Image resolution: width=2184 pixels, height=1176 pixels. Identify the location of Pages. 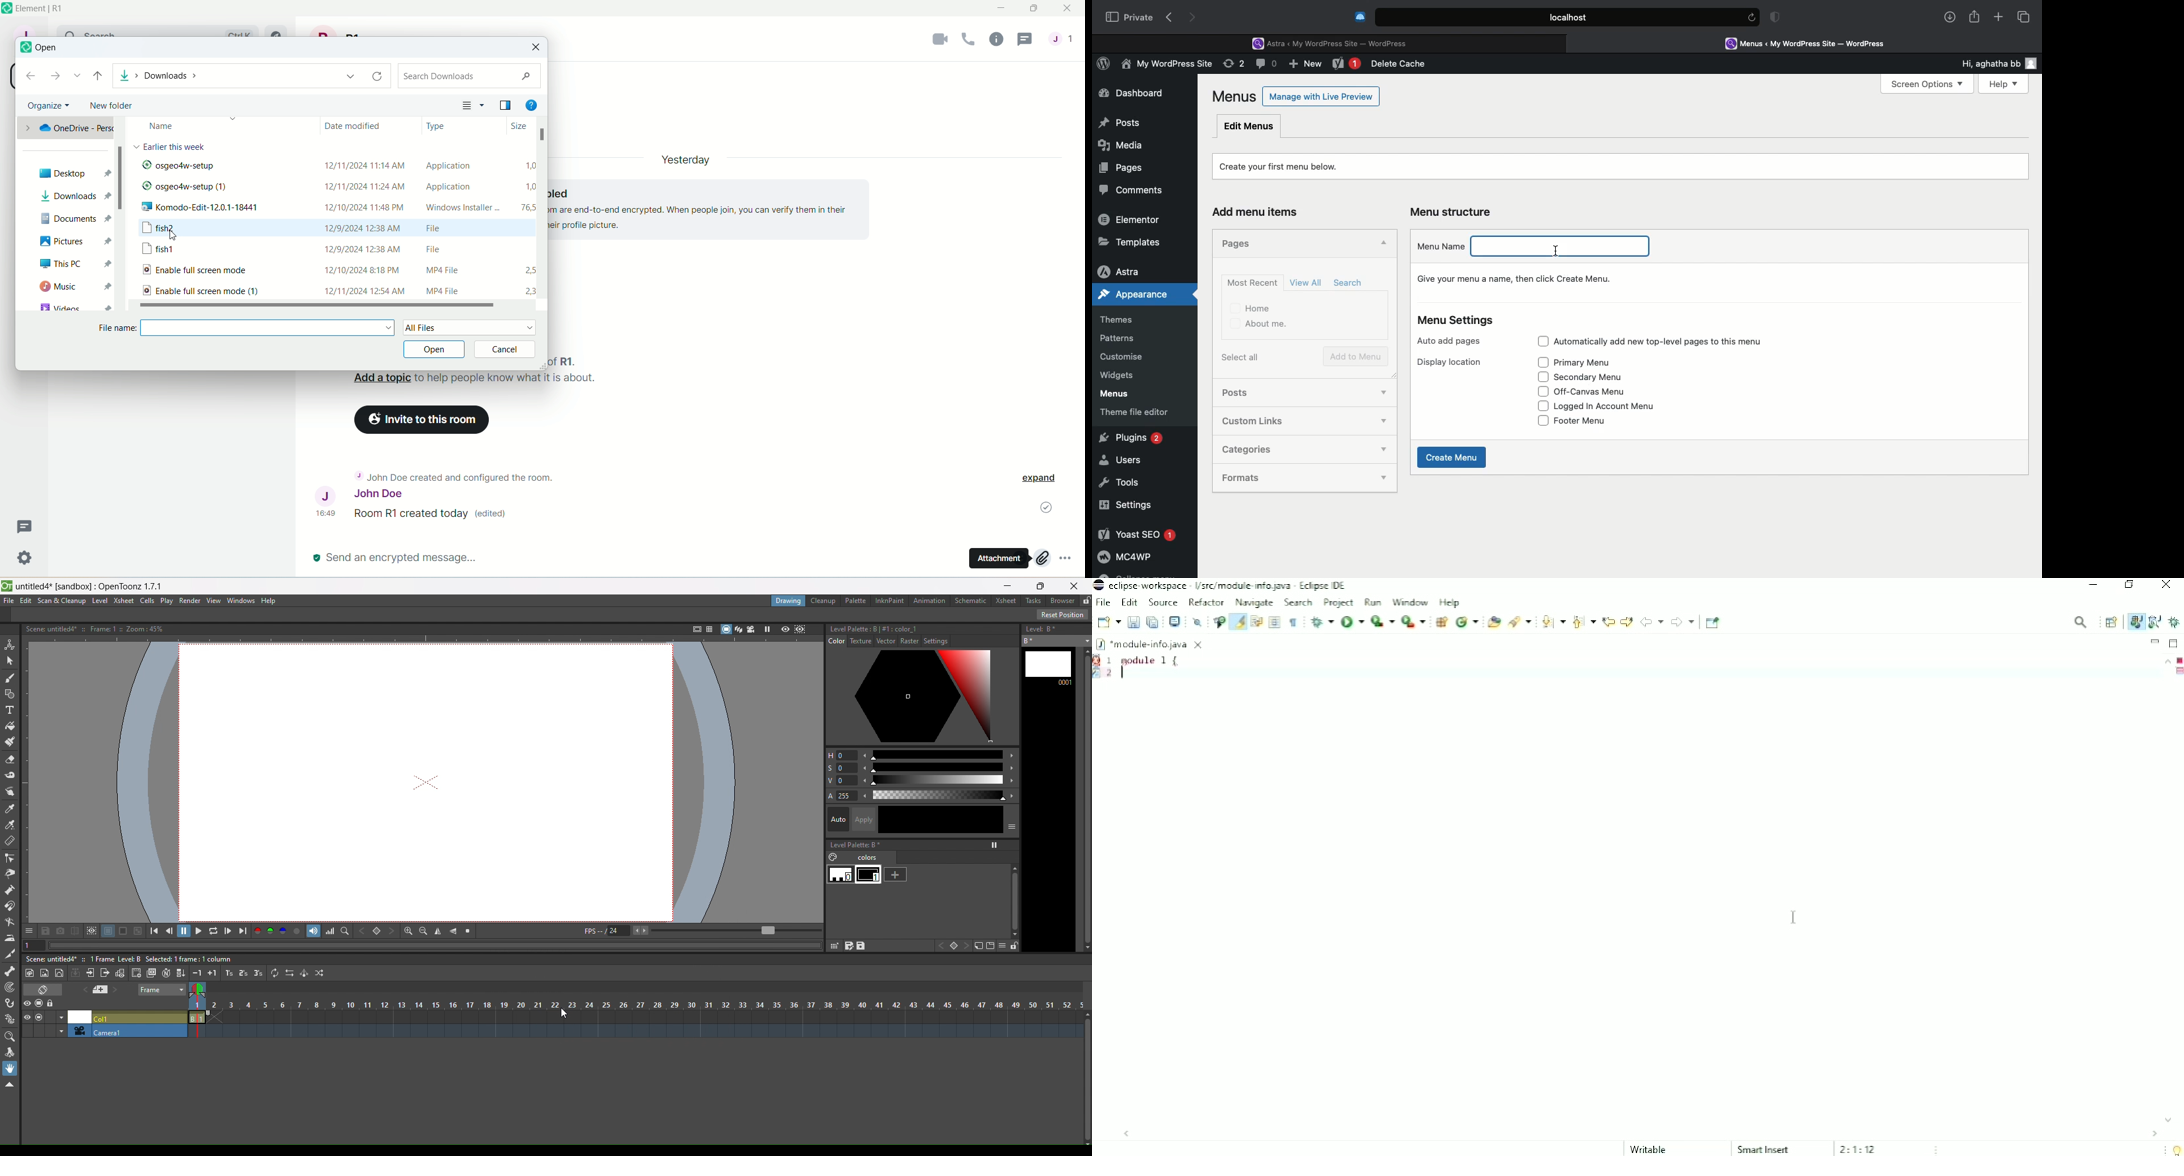
(1240, 242).